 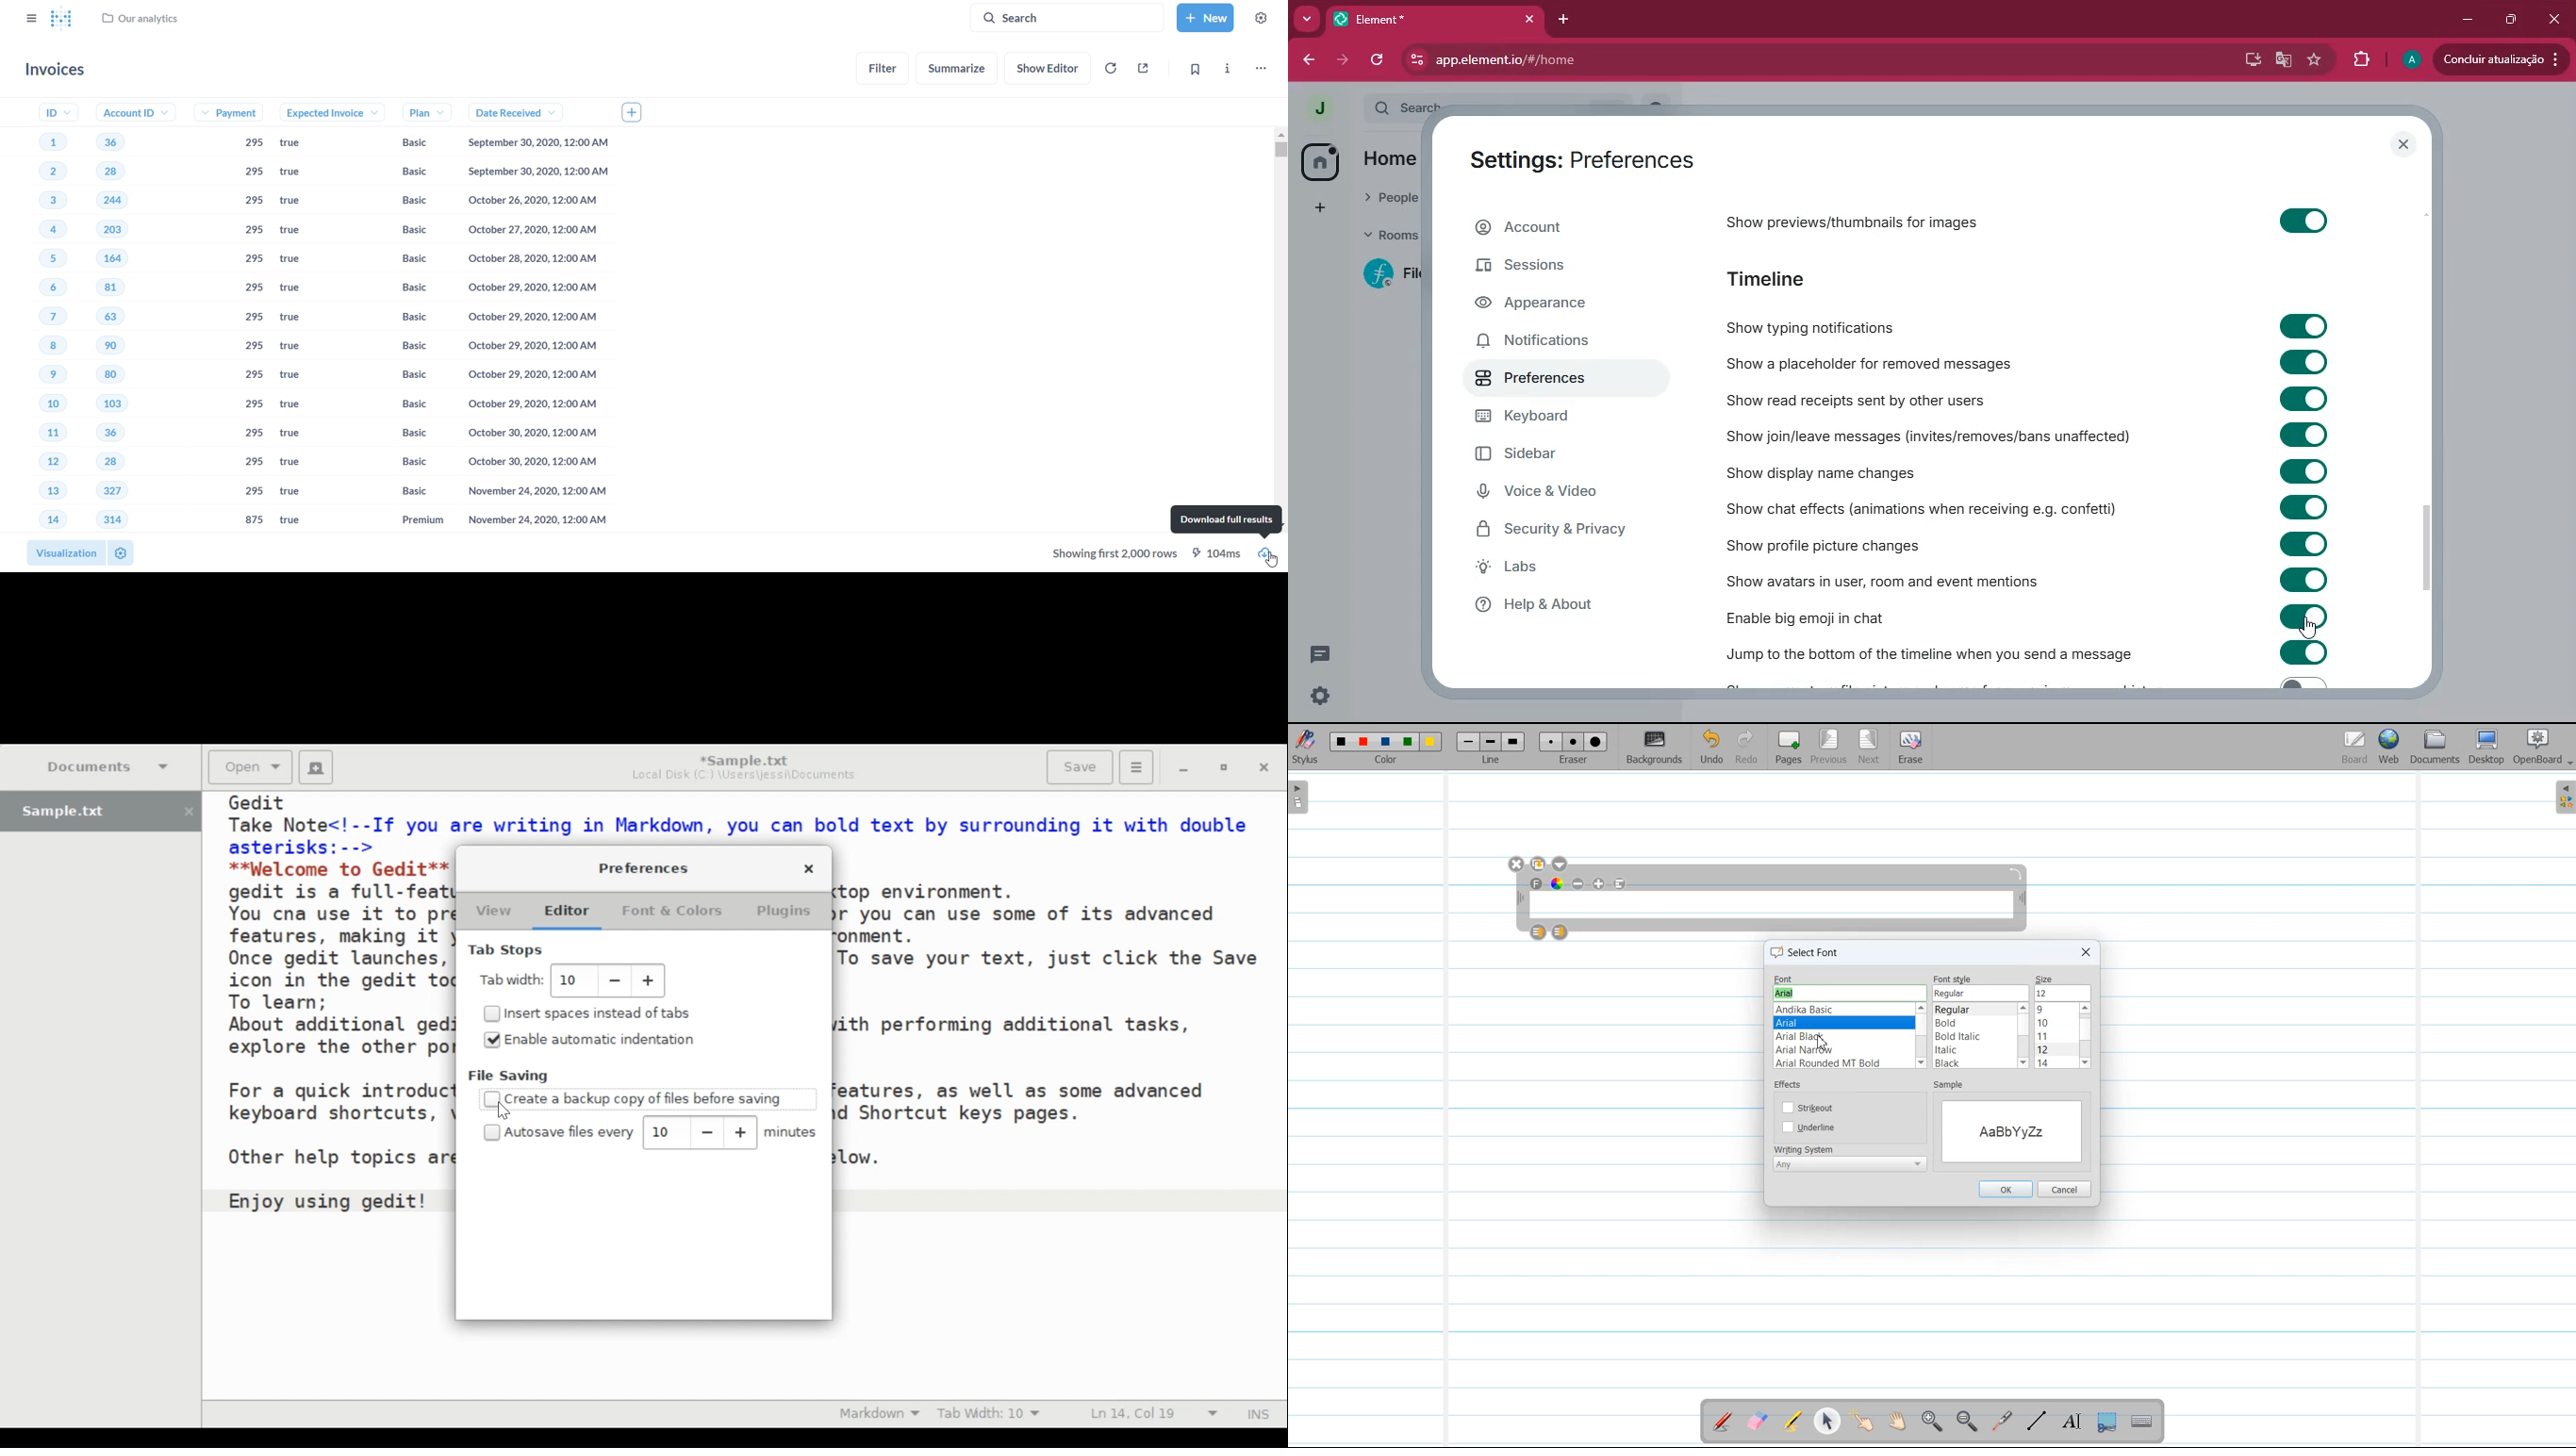 What do you see at coordinates (1557, 883) in the screenshot?
I see `Text Color` at bounding box center [1557, 883].